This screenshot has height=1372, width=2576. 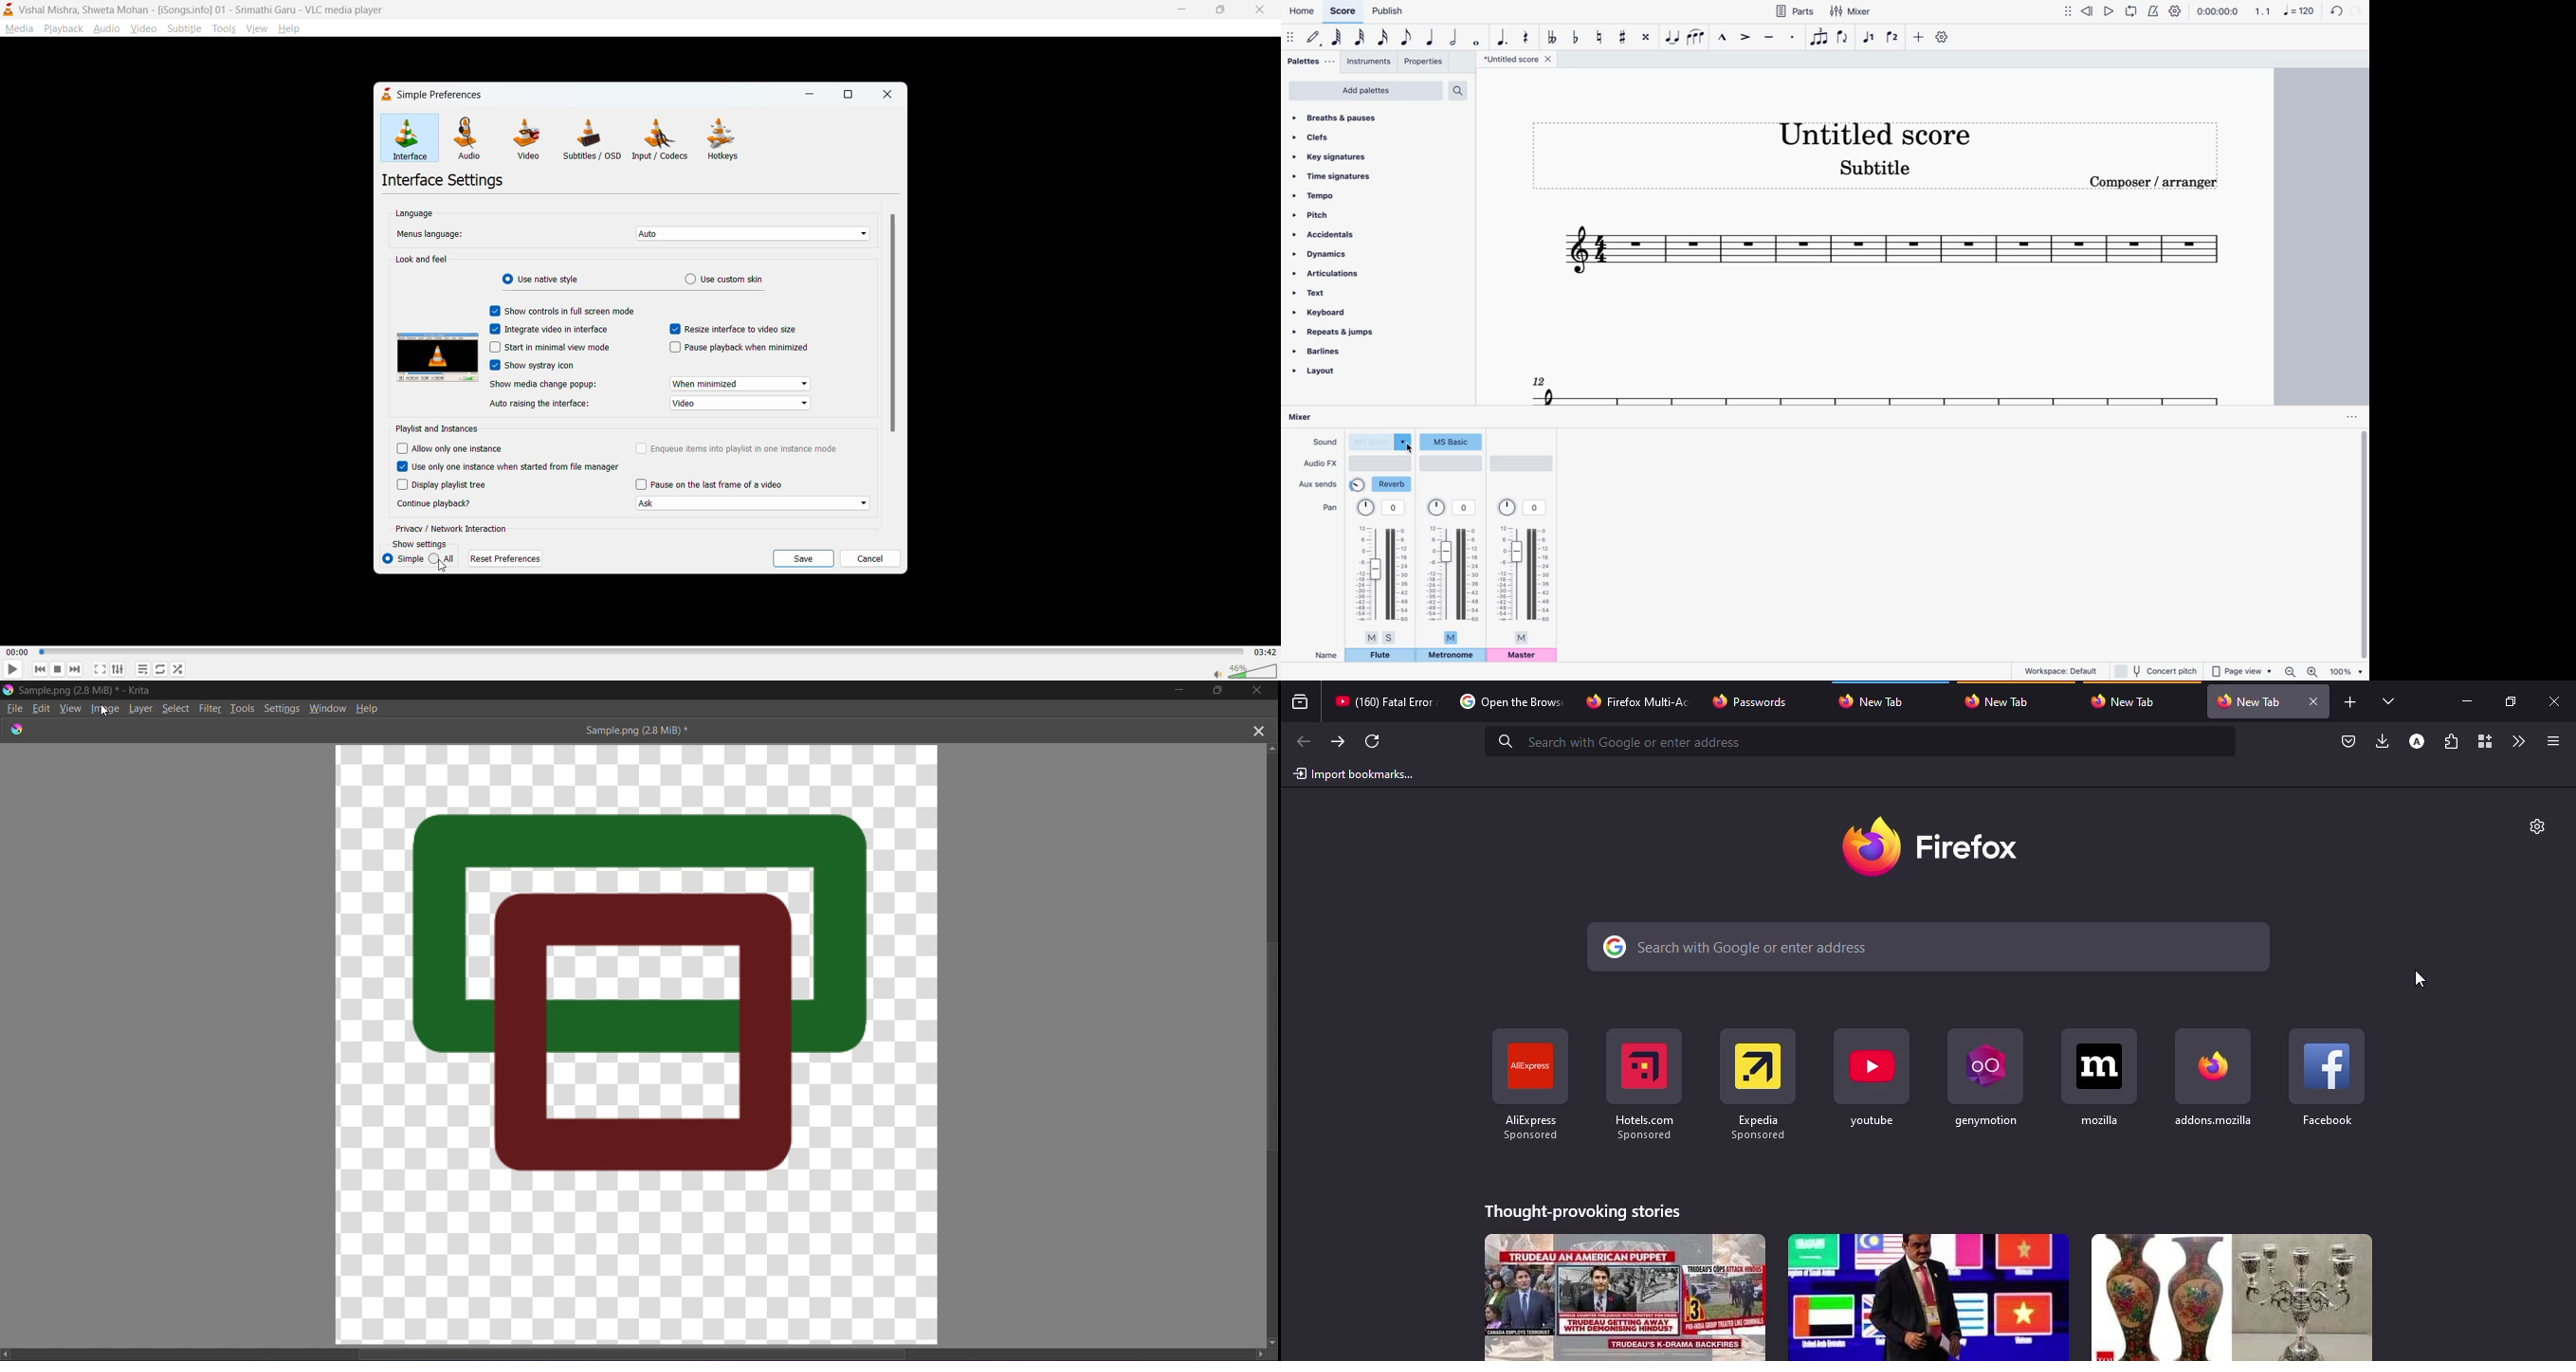 I want to click on options, so click(x=2351, y=417).